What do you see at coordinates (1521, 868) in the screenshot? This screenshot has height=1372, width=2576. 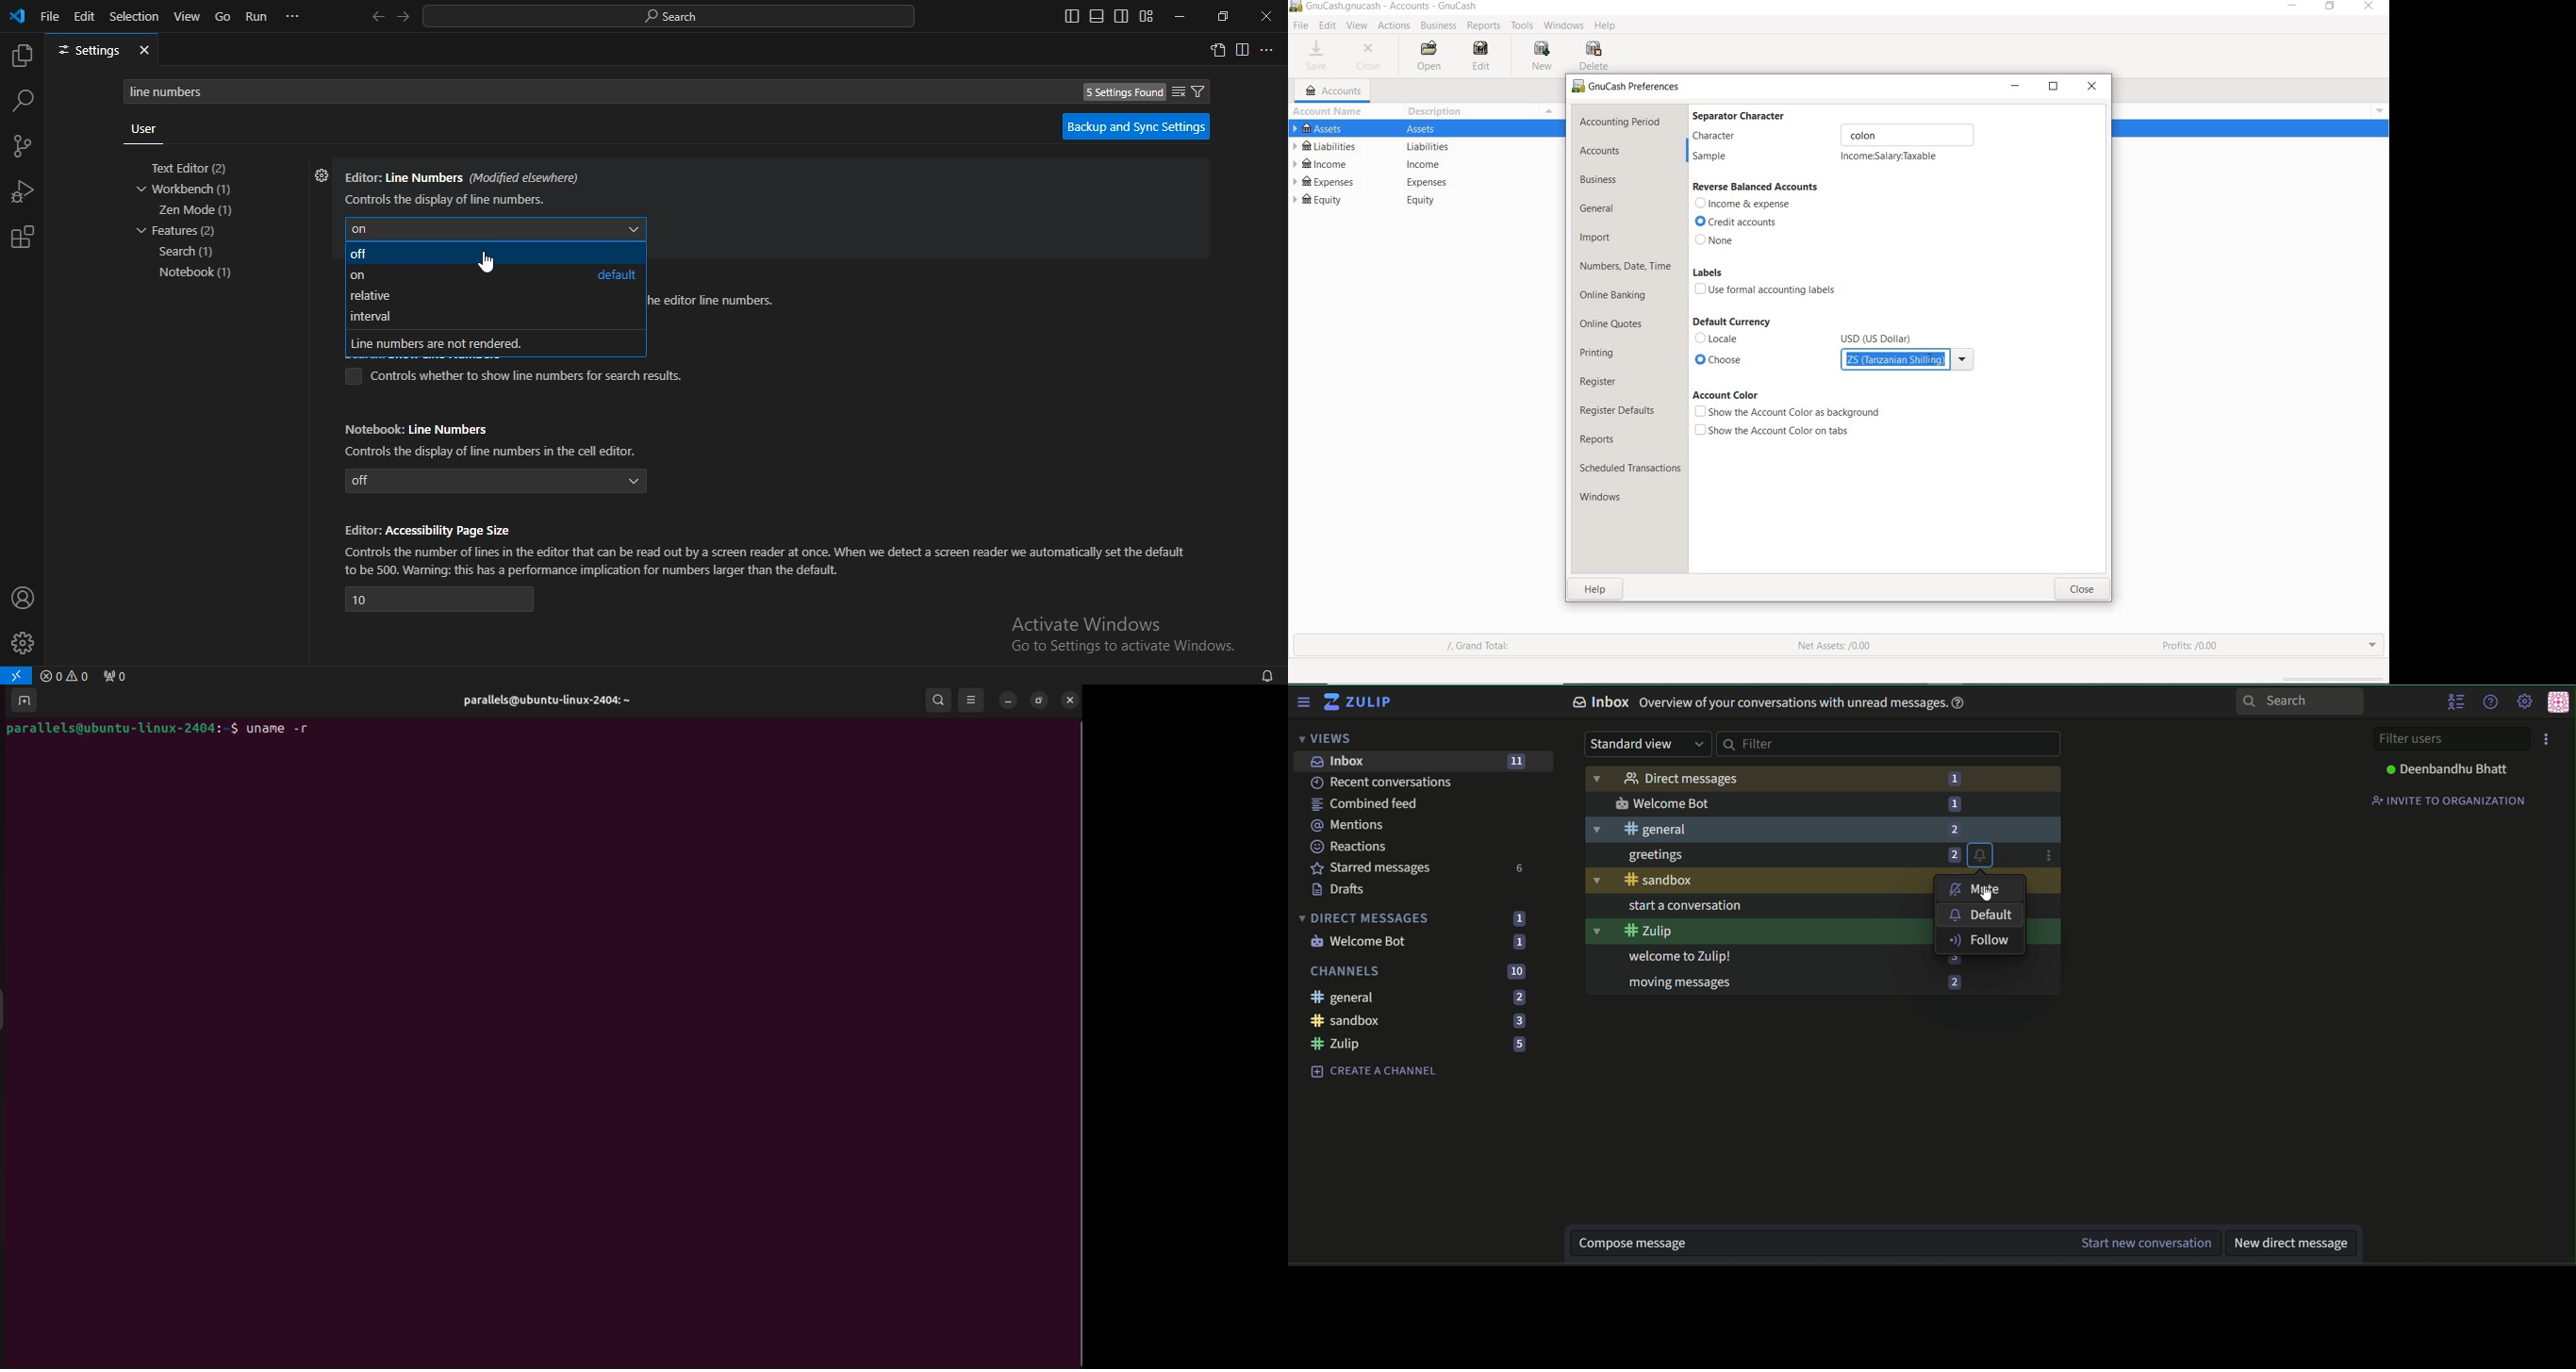 I see `numbers` at bounding box center [1521, 868].